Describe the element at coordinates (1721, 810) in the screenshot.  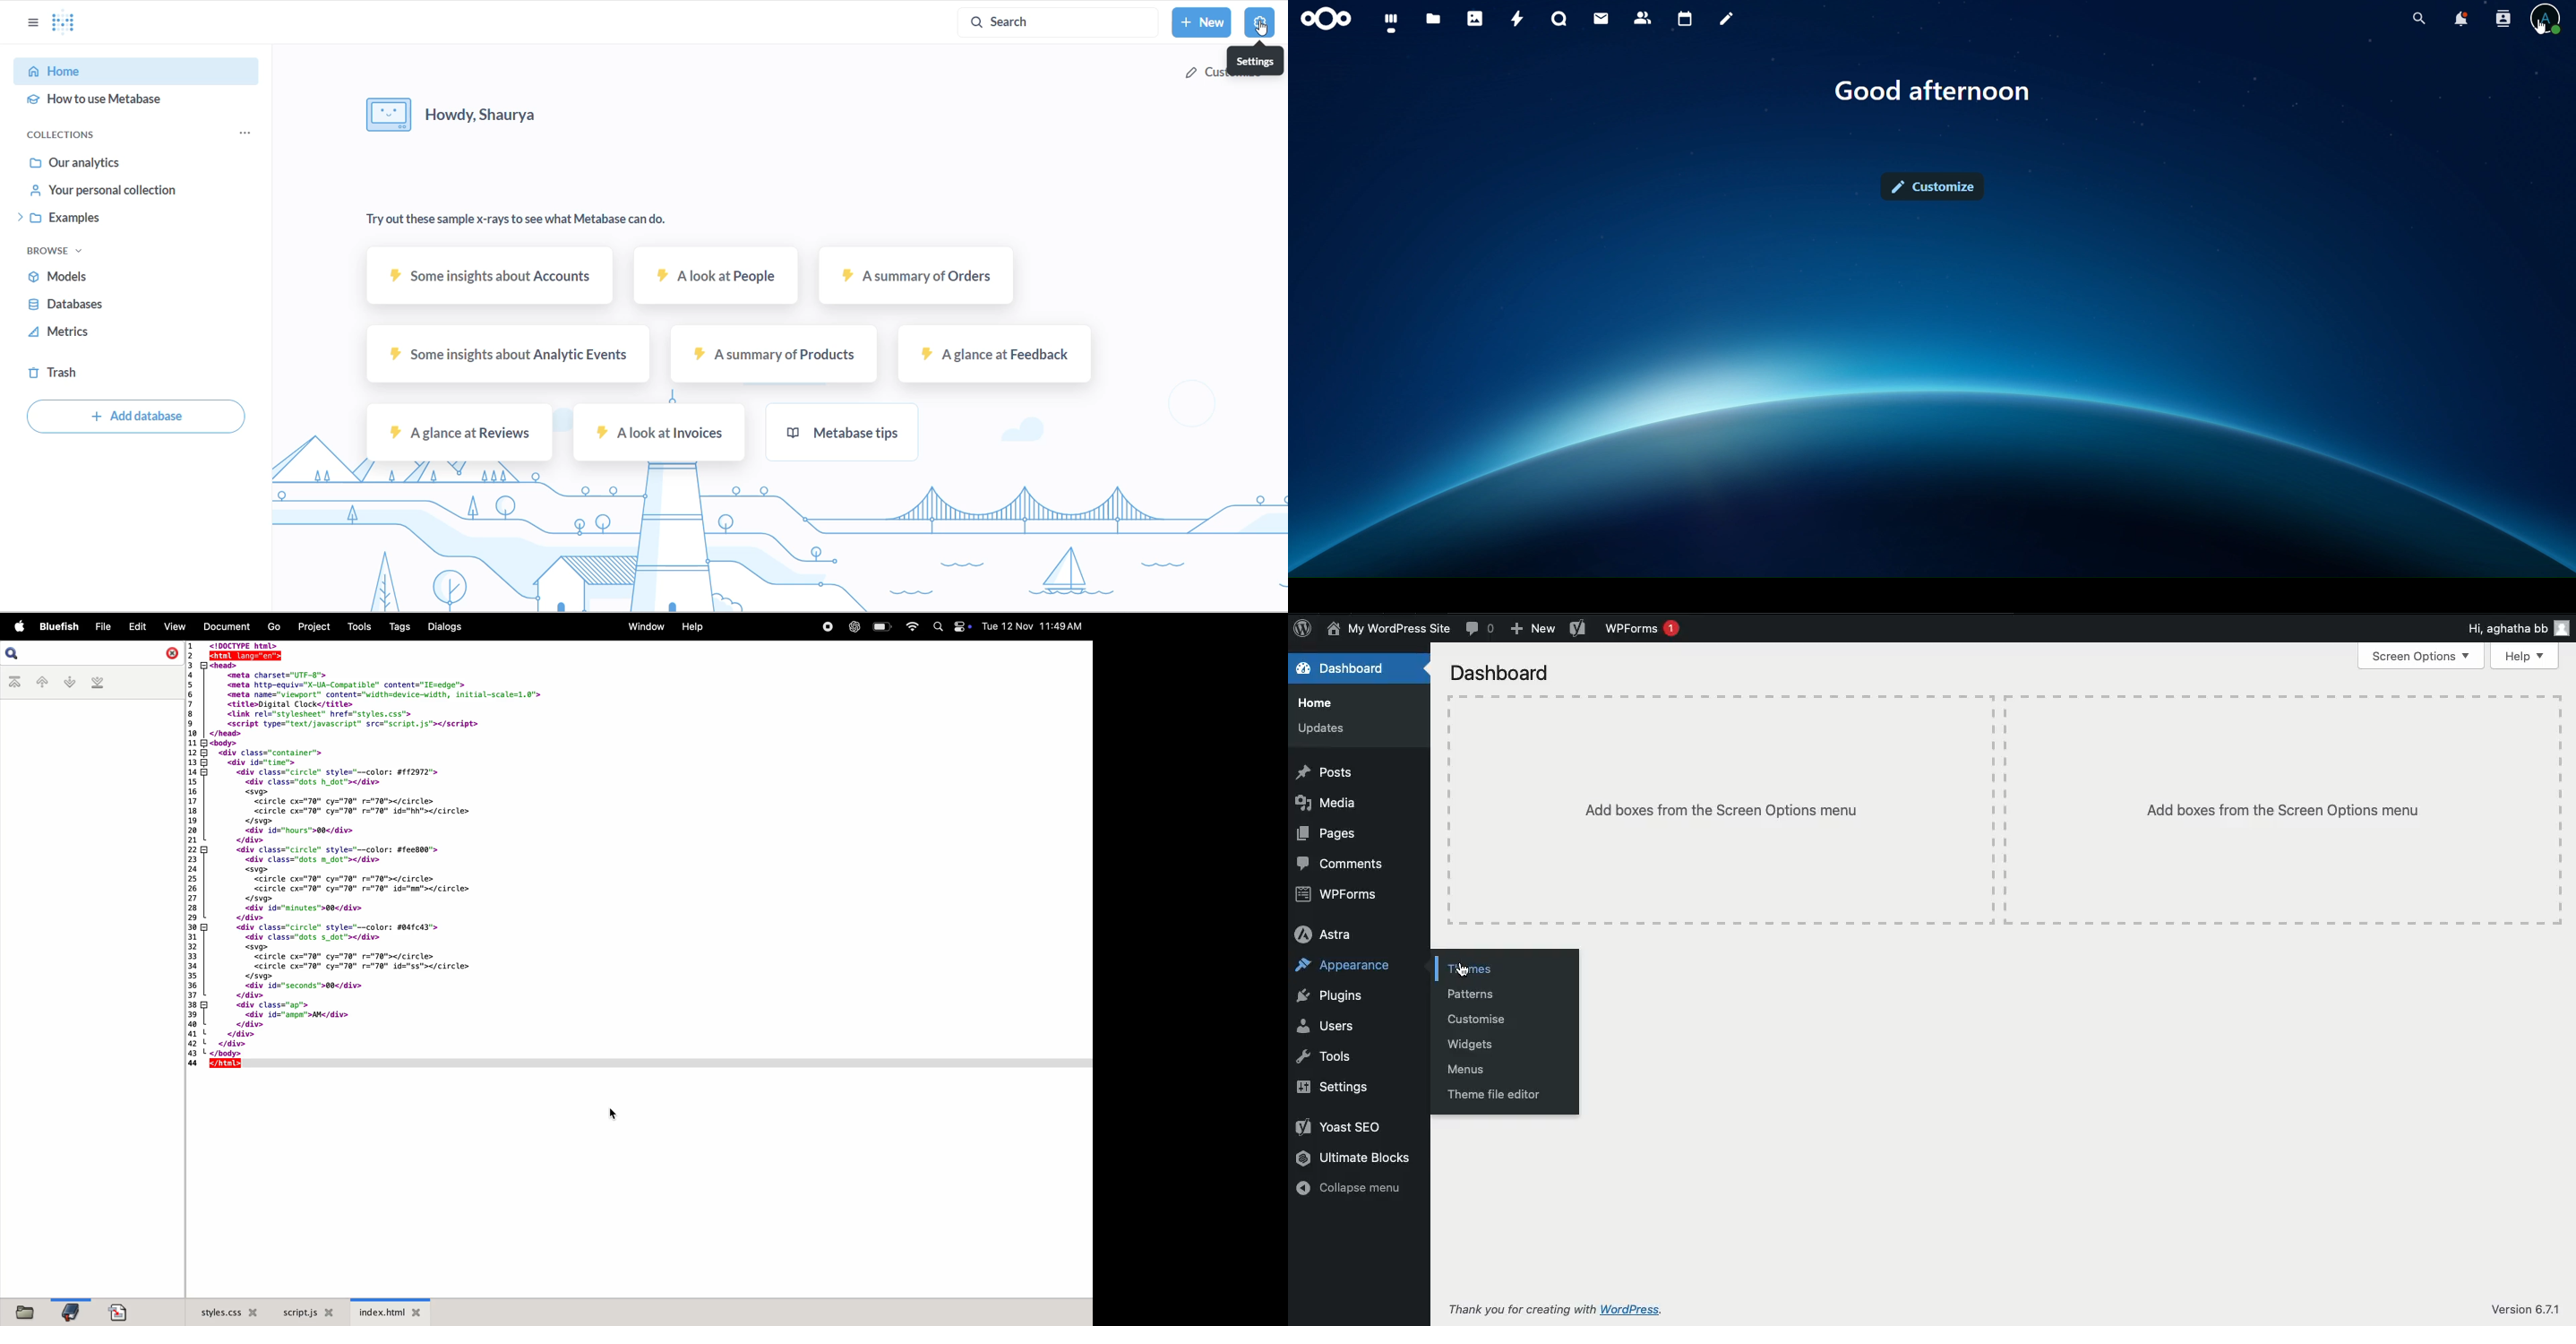
I see `Add boxes from the screen options menu` at that location.